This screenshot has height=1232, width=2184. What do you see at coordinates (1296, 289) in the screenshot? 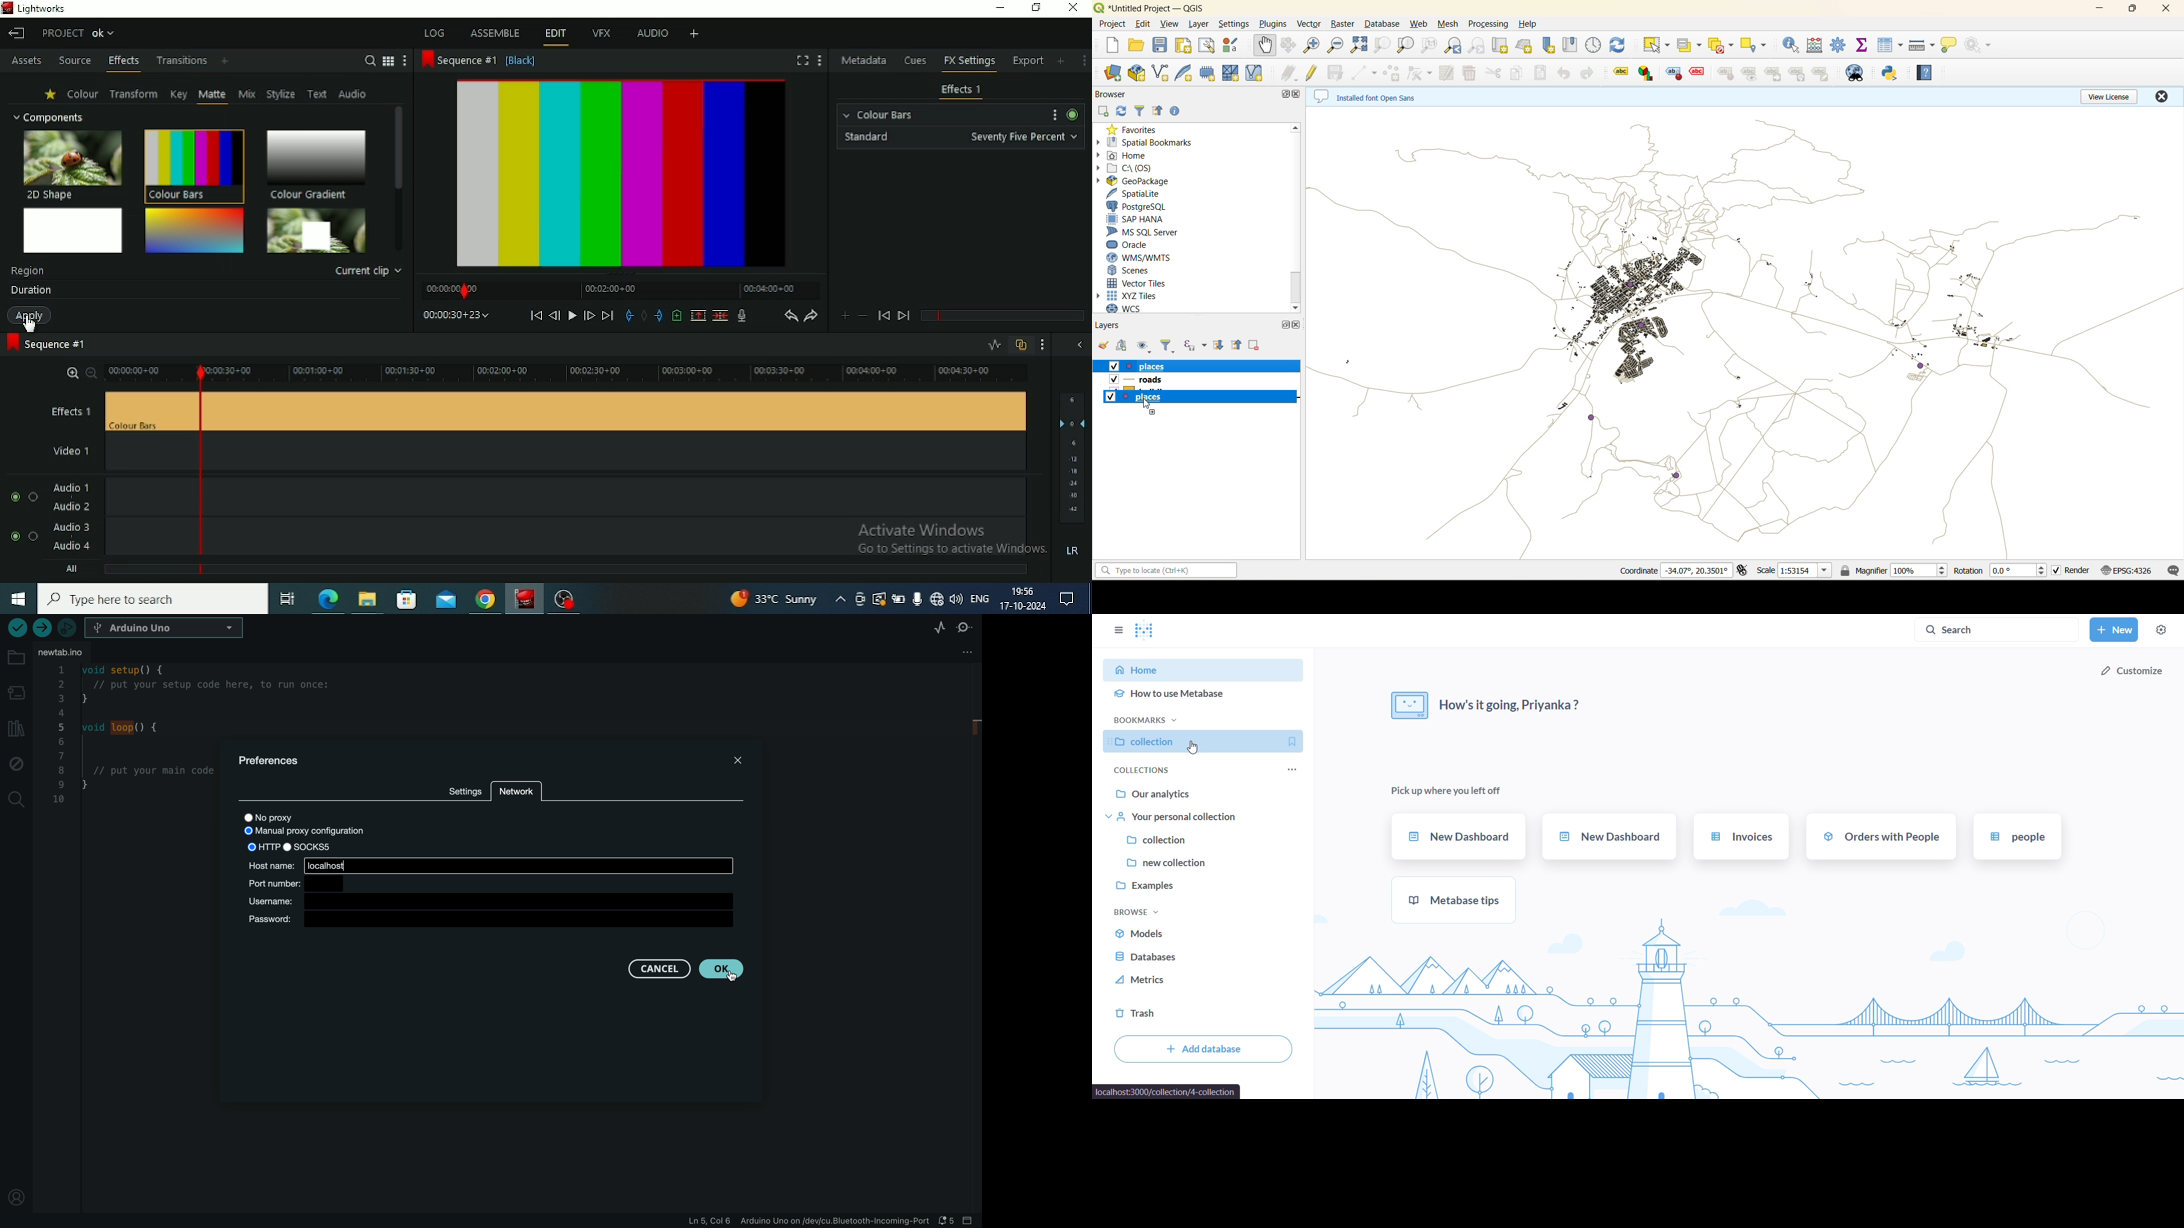
I see `scrollbar` at bounding box center [1296, 289].